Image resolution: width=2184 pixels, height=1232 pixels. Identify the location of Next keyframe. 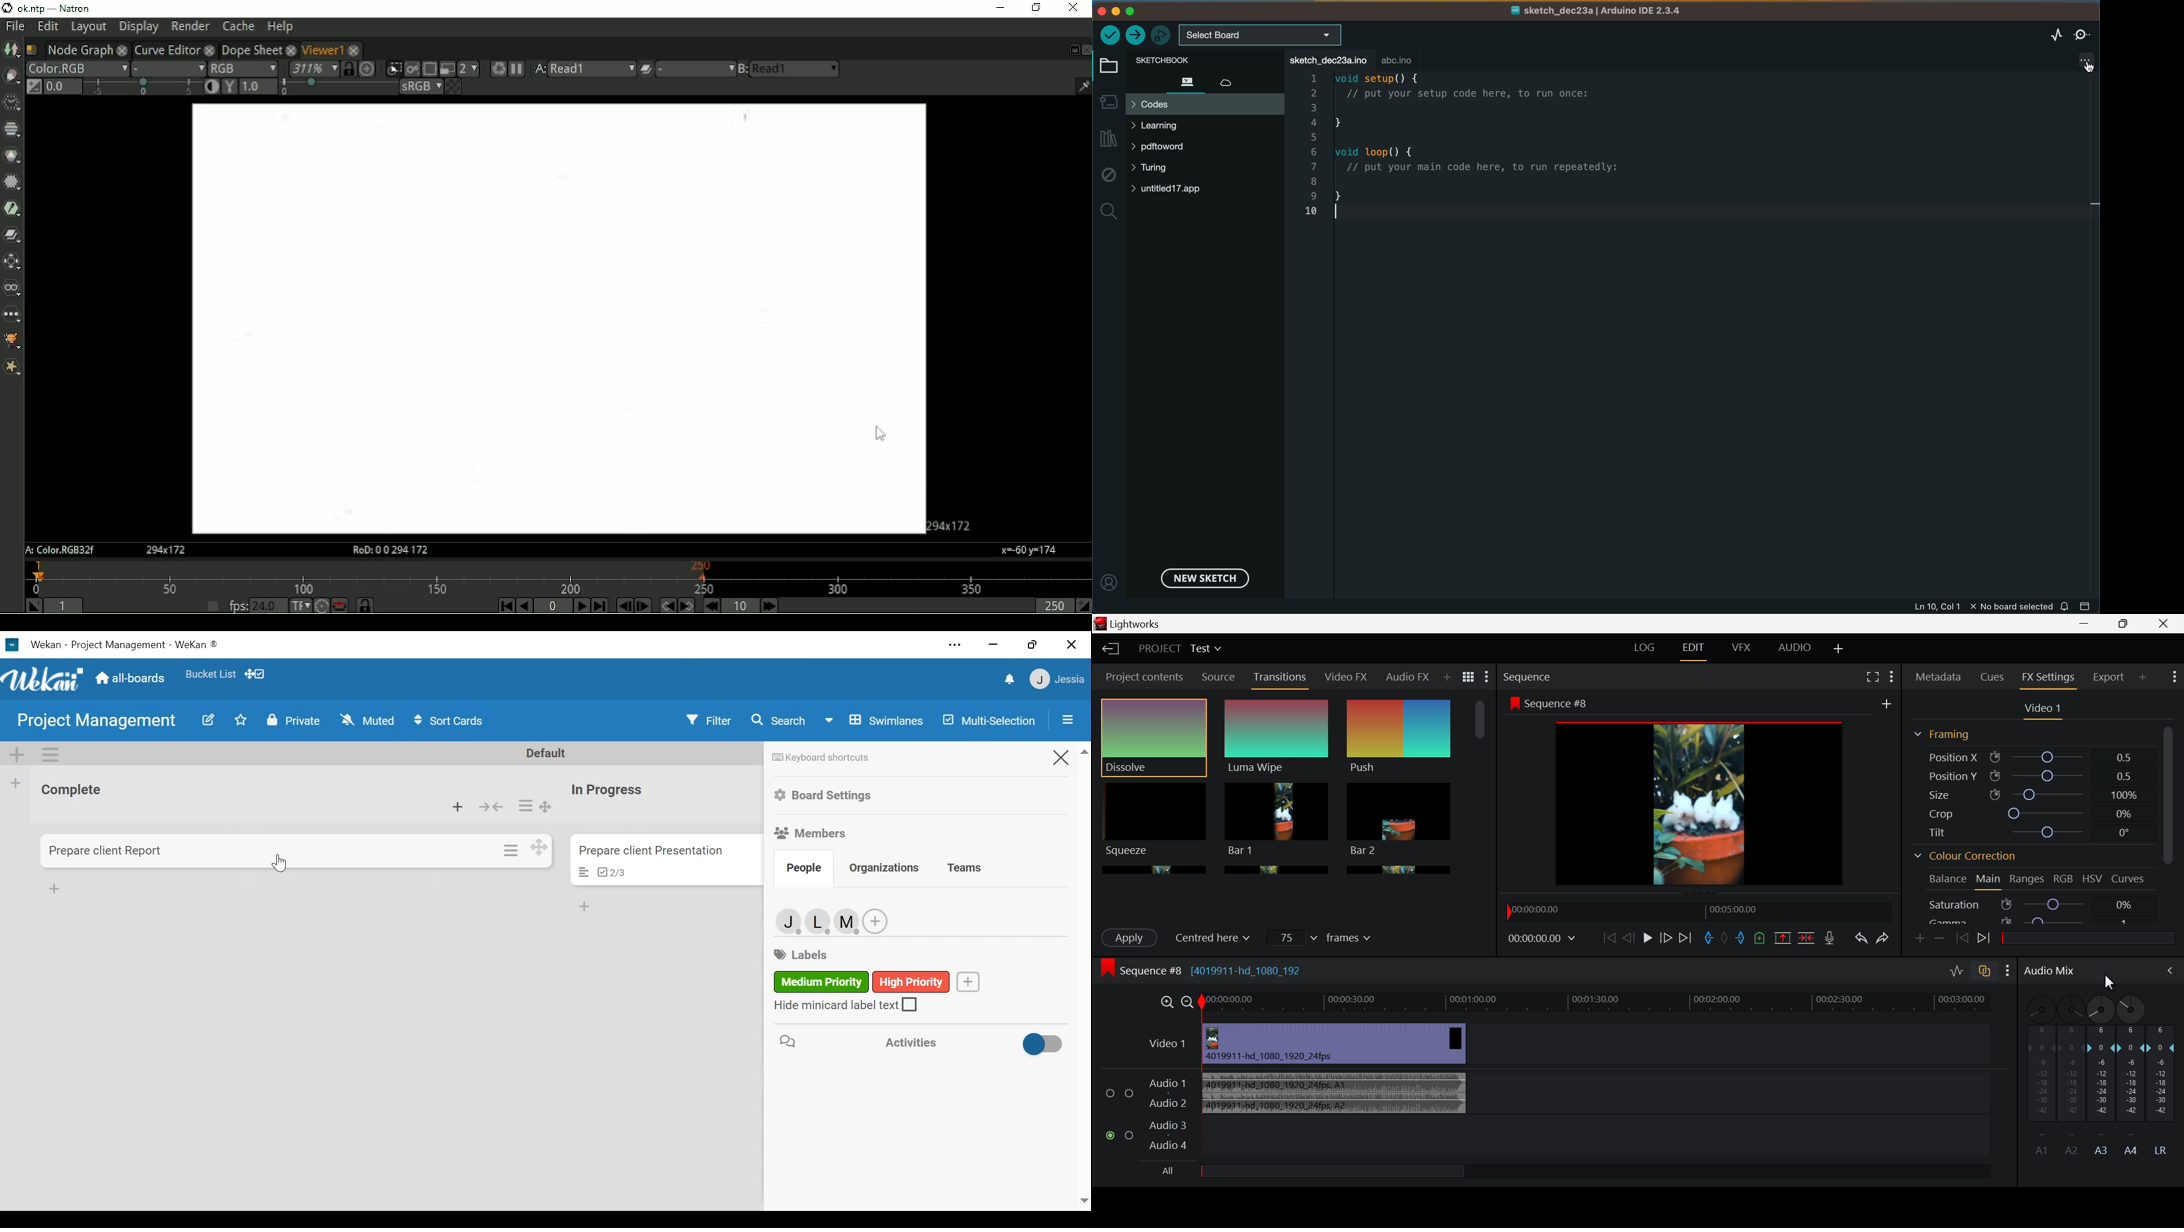
(1984, 939).